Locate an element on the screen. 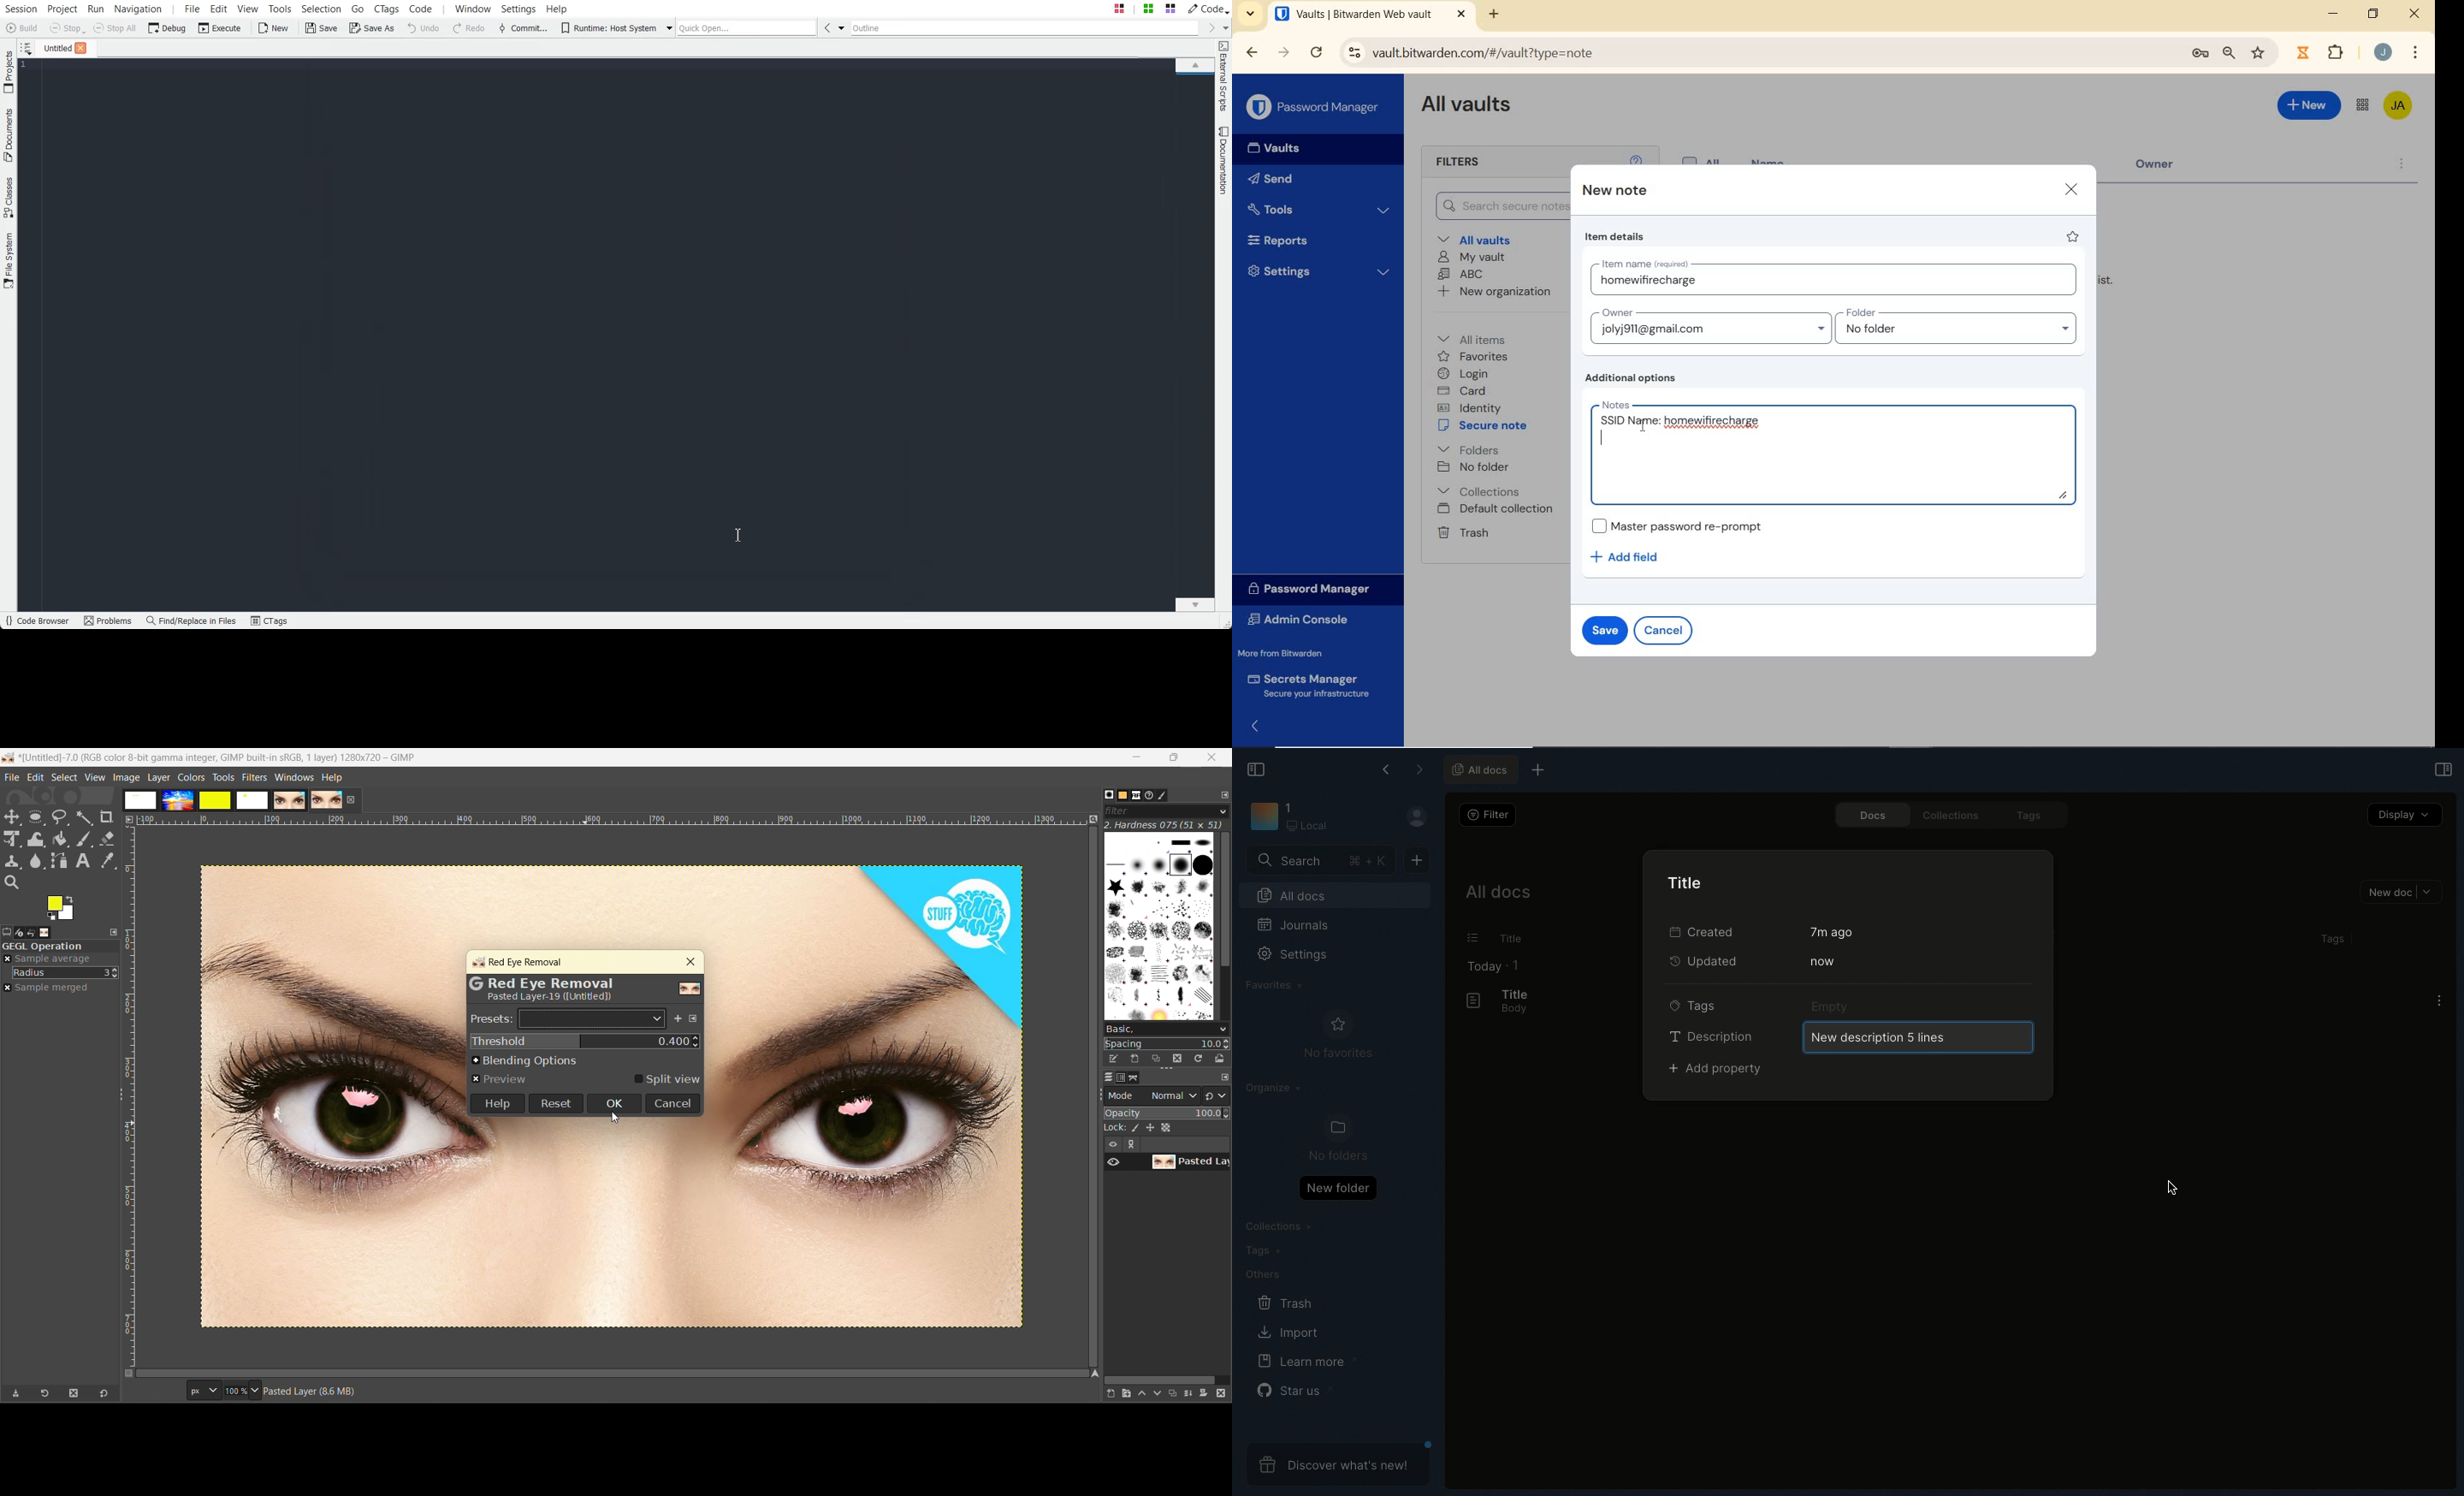 This screenshot has height=1512, width=2464. secure note is located at coordinates (1486, 426).